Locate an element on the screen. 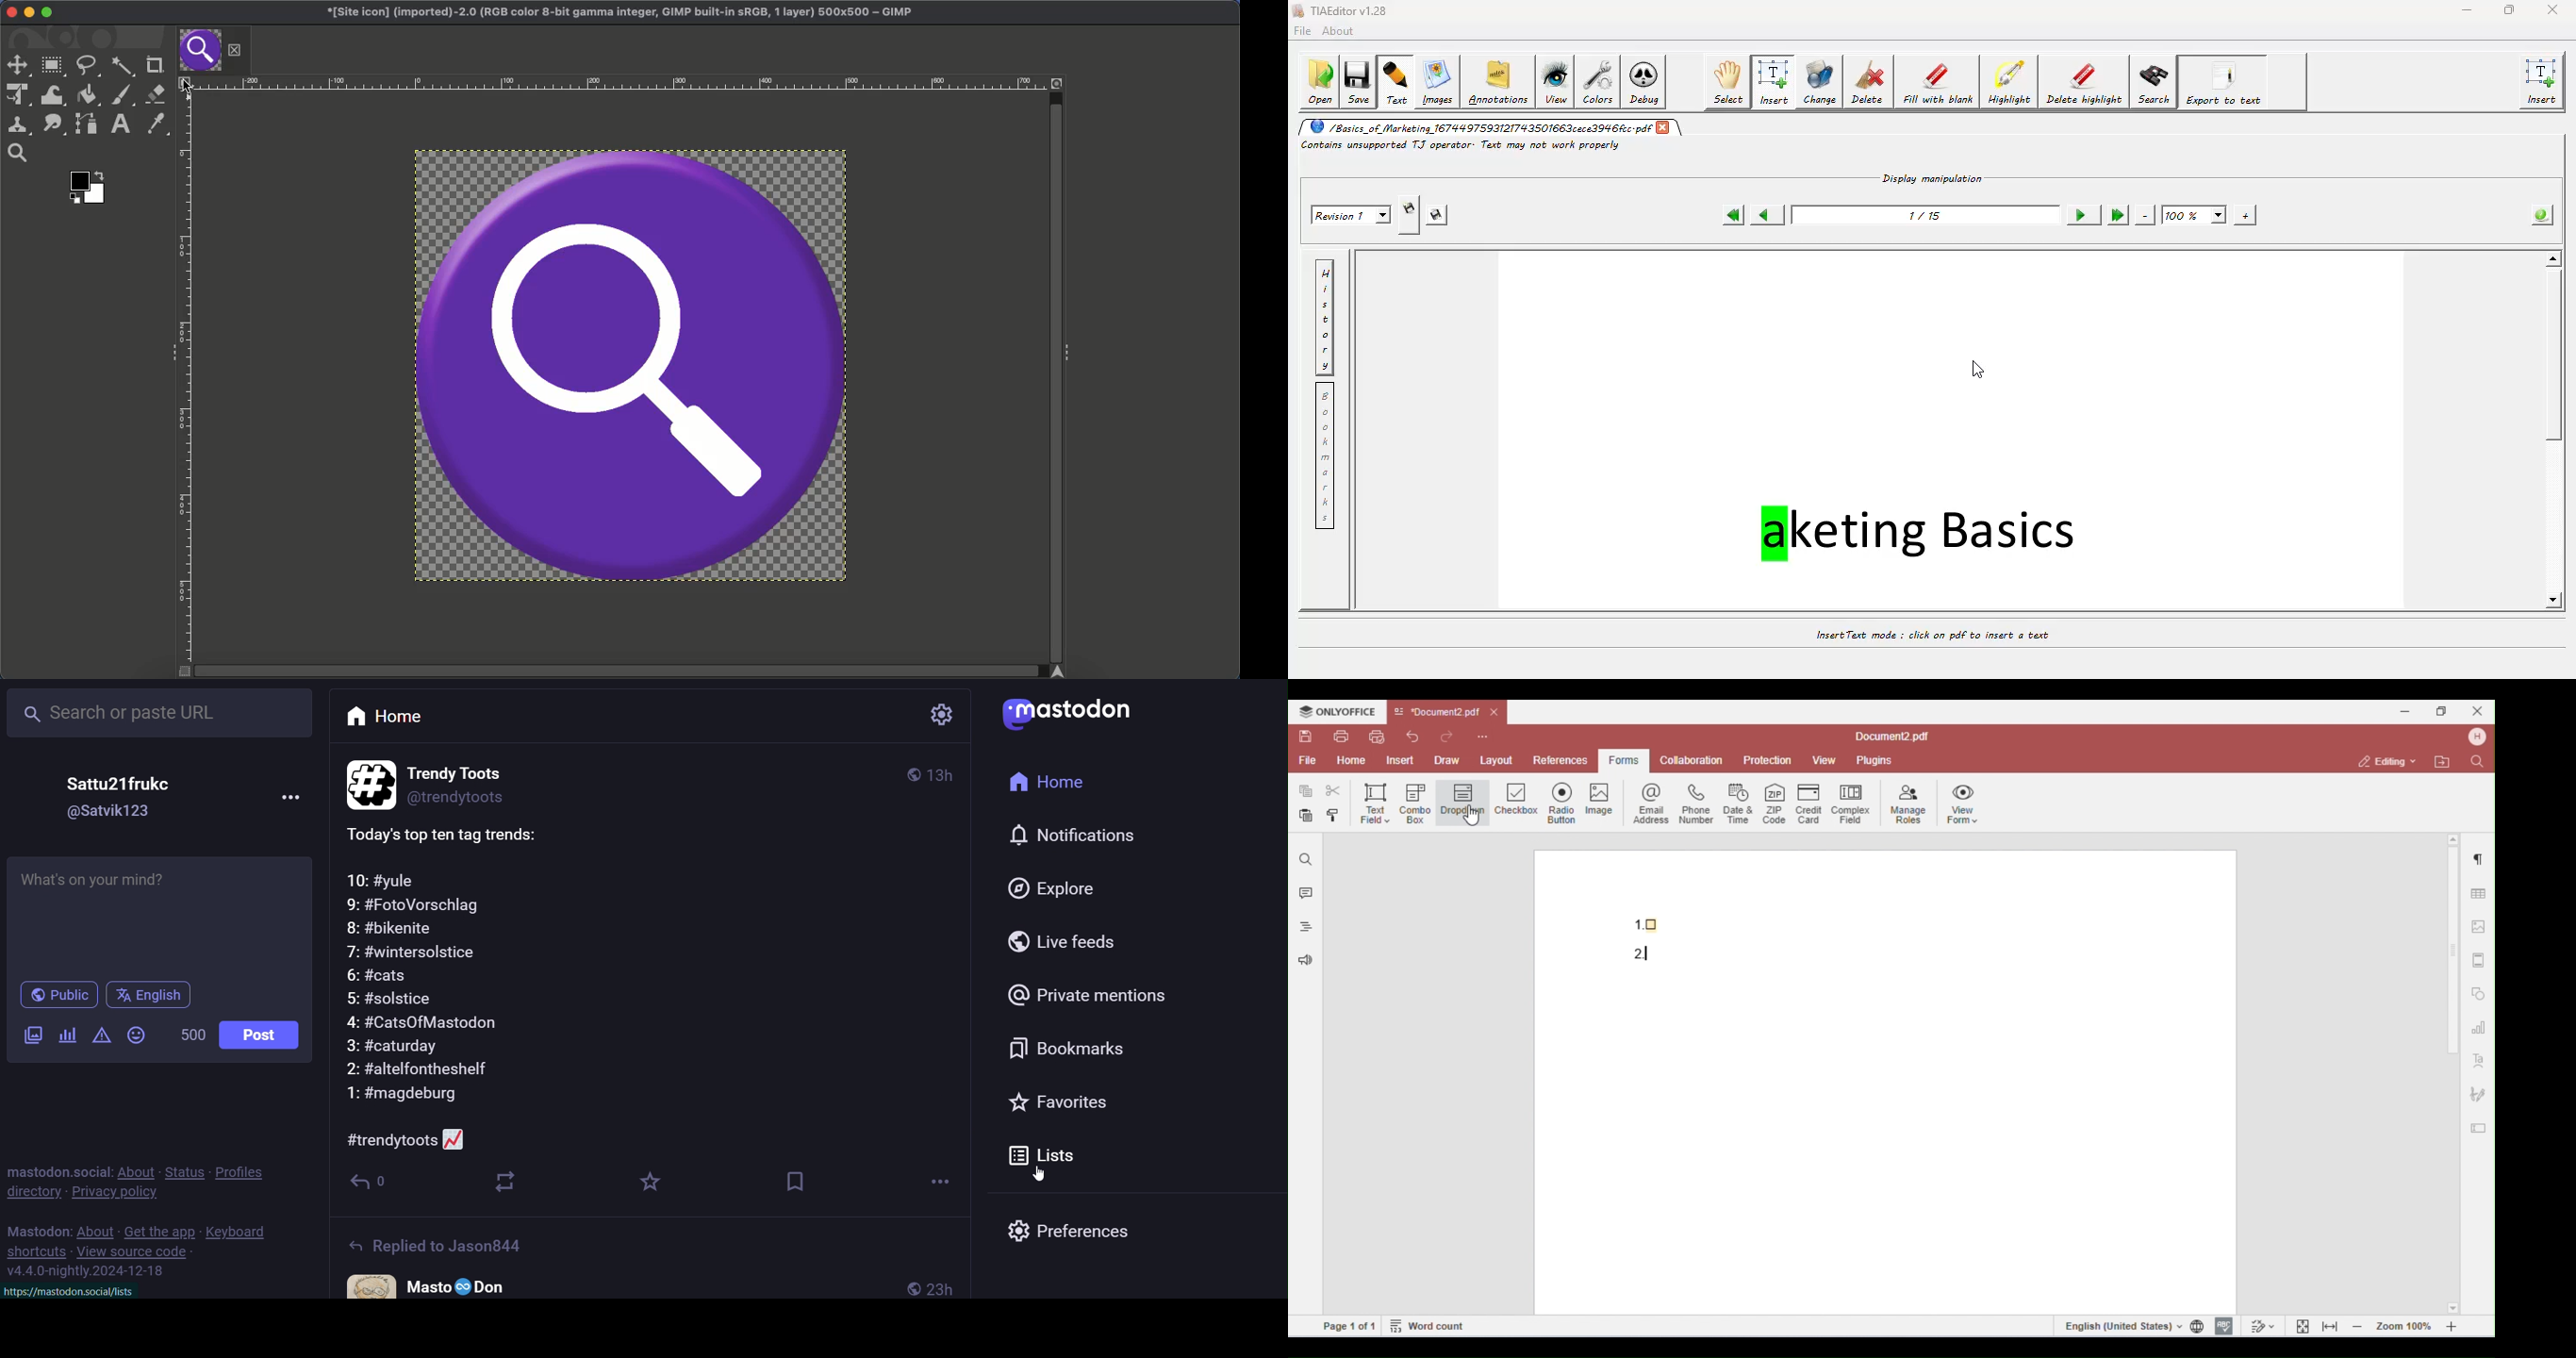 This screenshot has height=1372, width=2576. view source code is located at coordinates (135, 1252).